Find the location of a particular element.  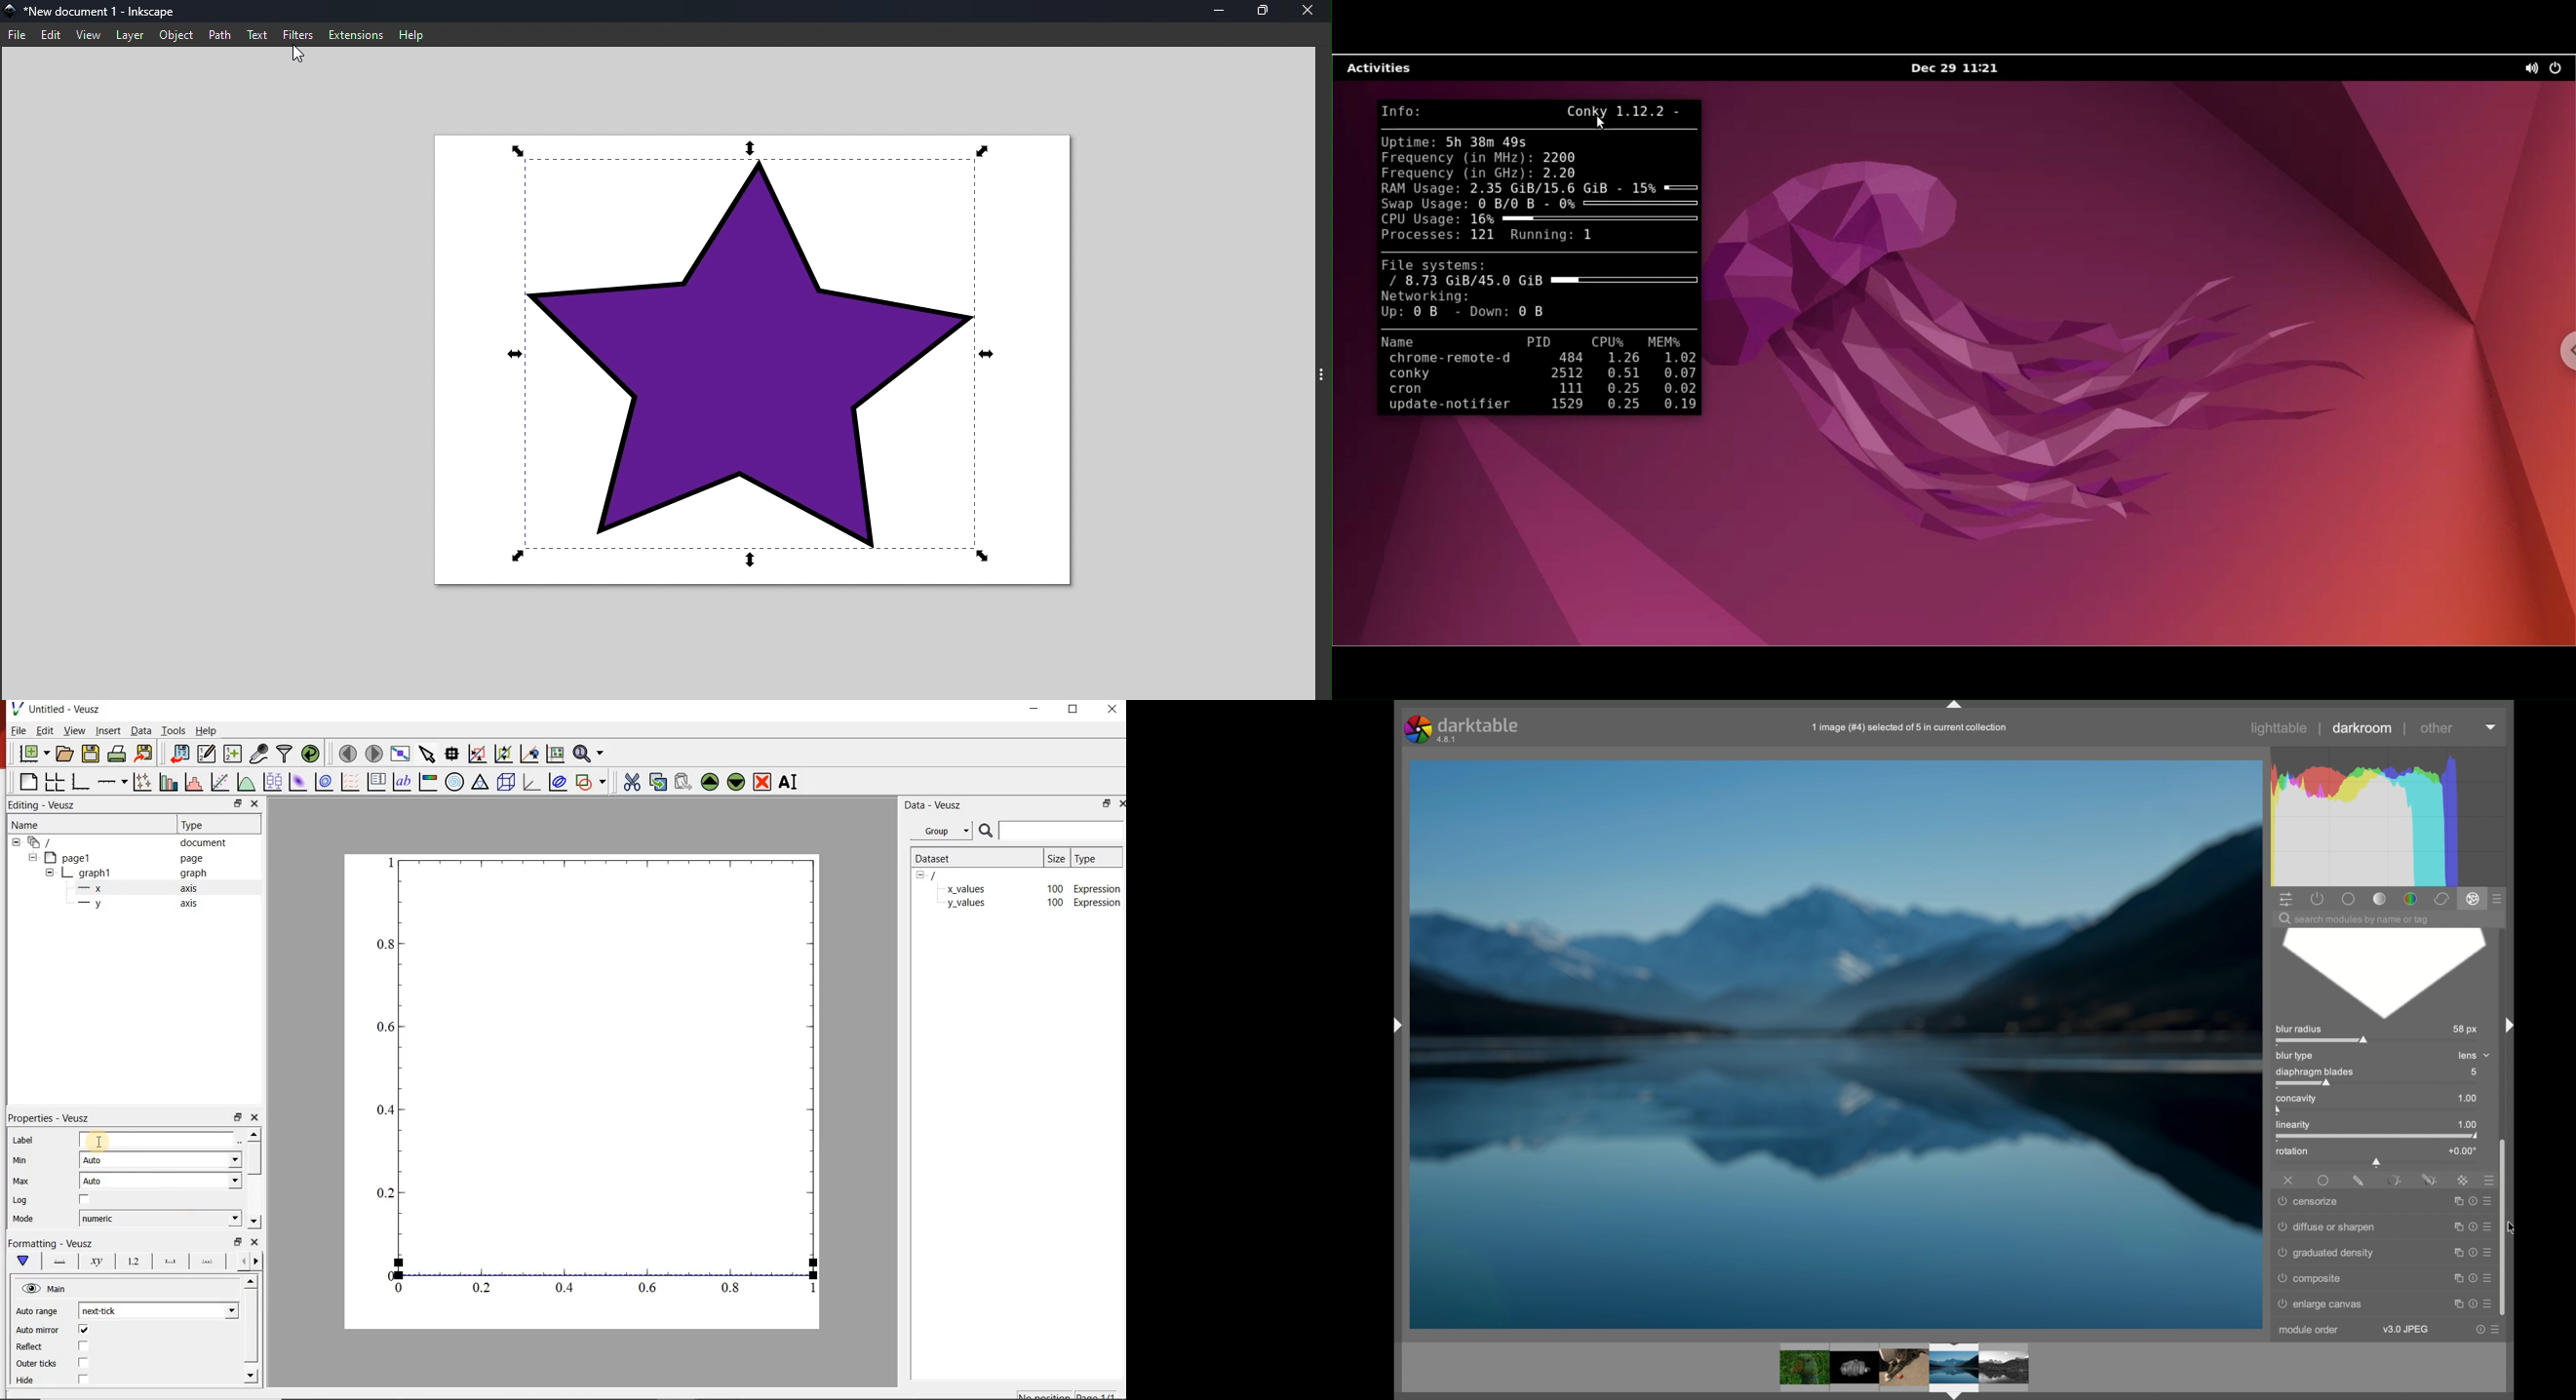

Text is located at coordinates (254, 34).